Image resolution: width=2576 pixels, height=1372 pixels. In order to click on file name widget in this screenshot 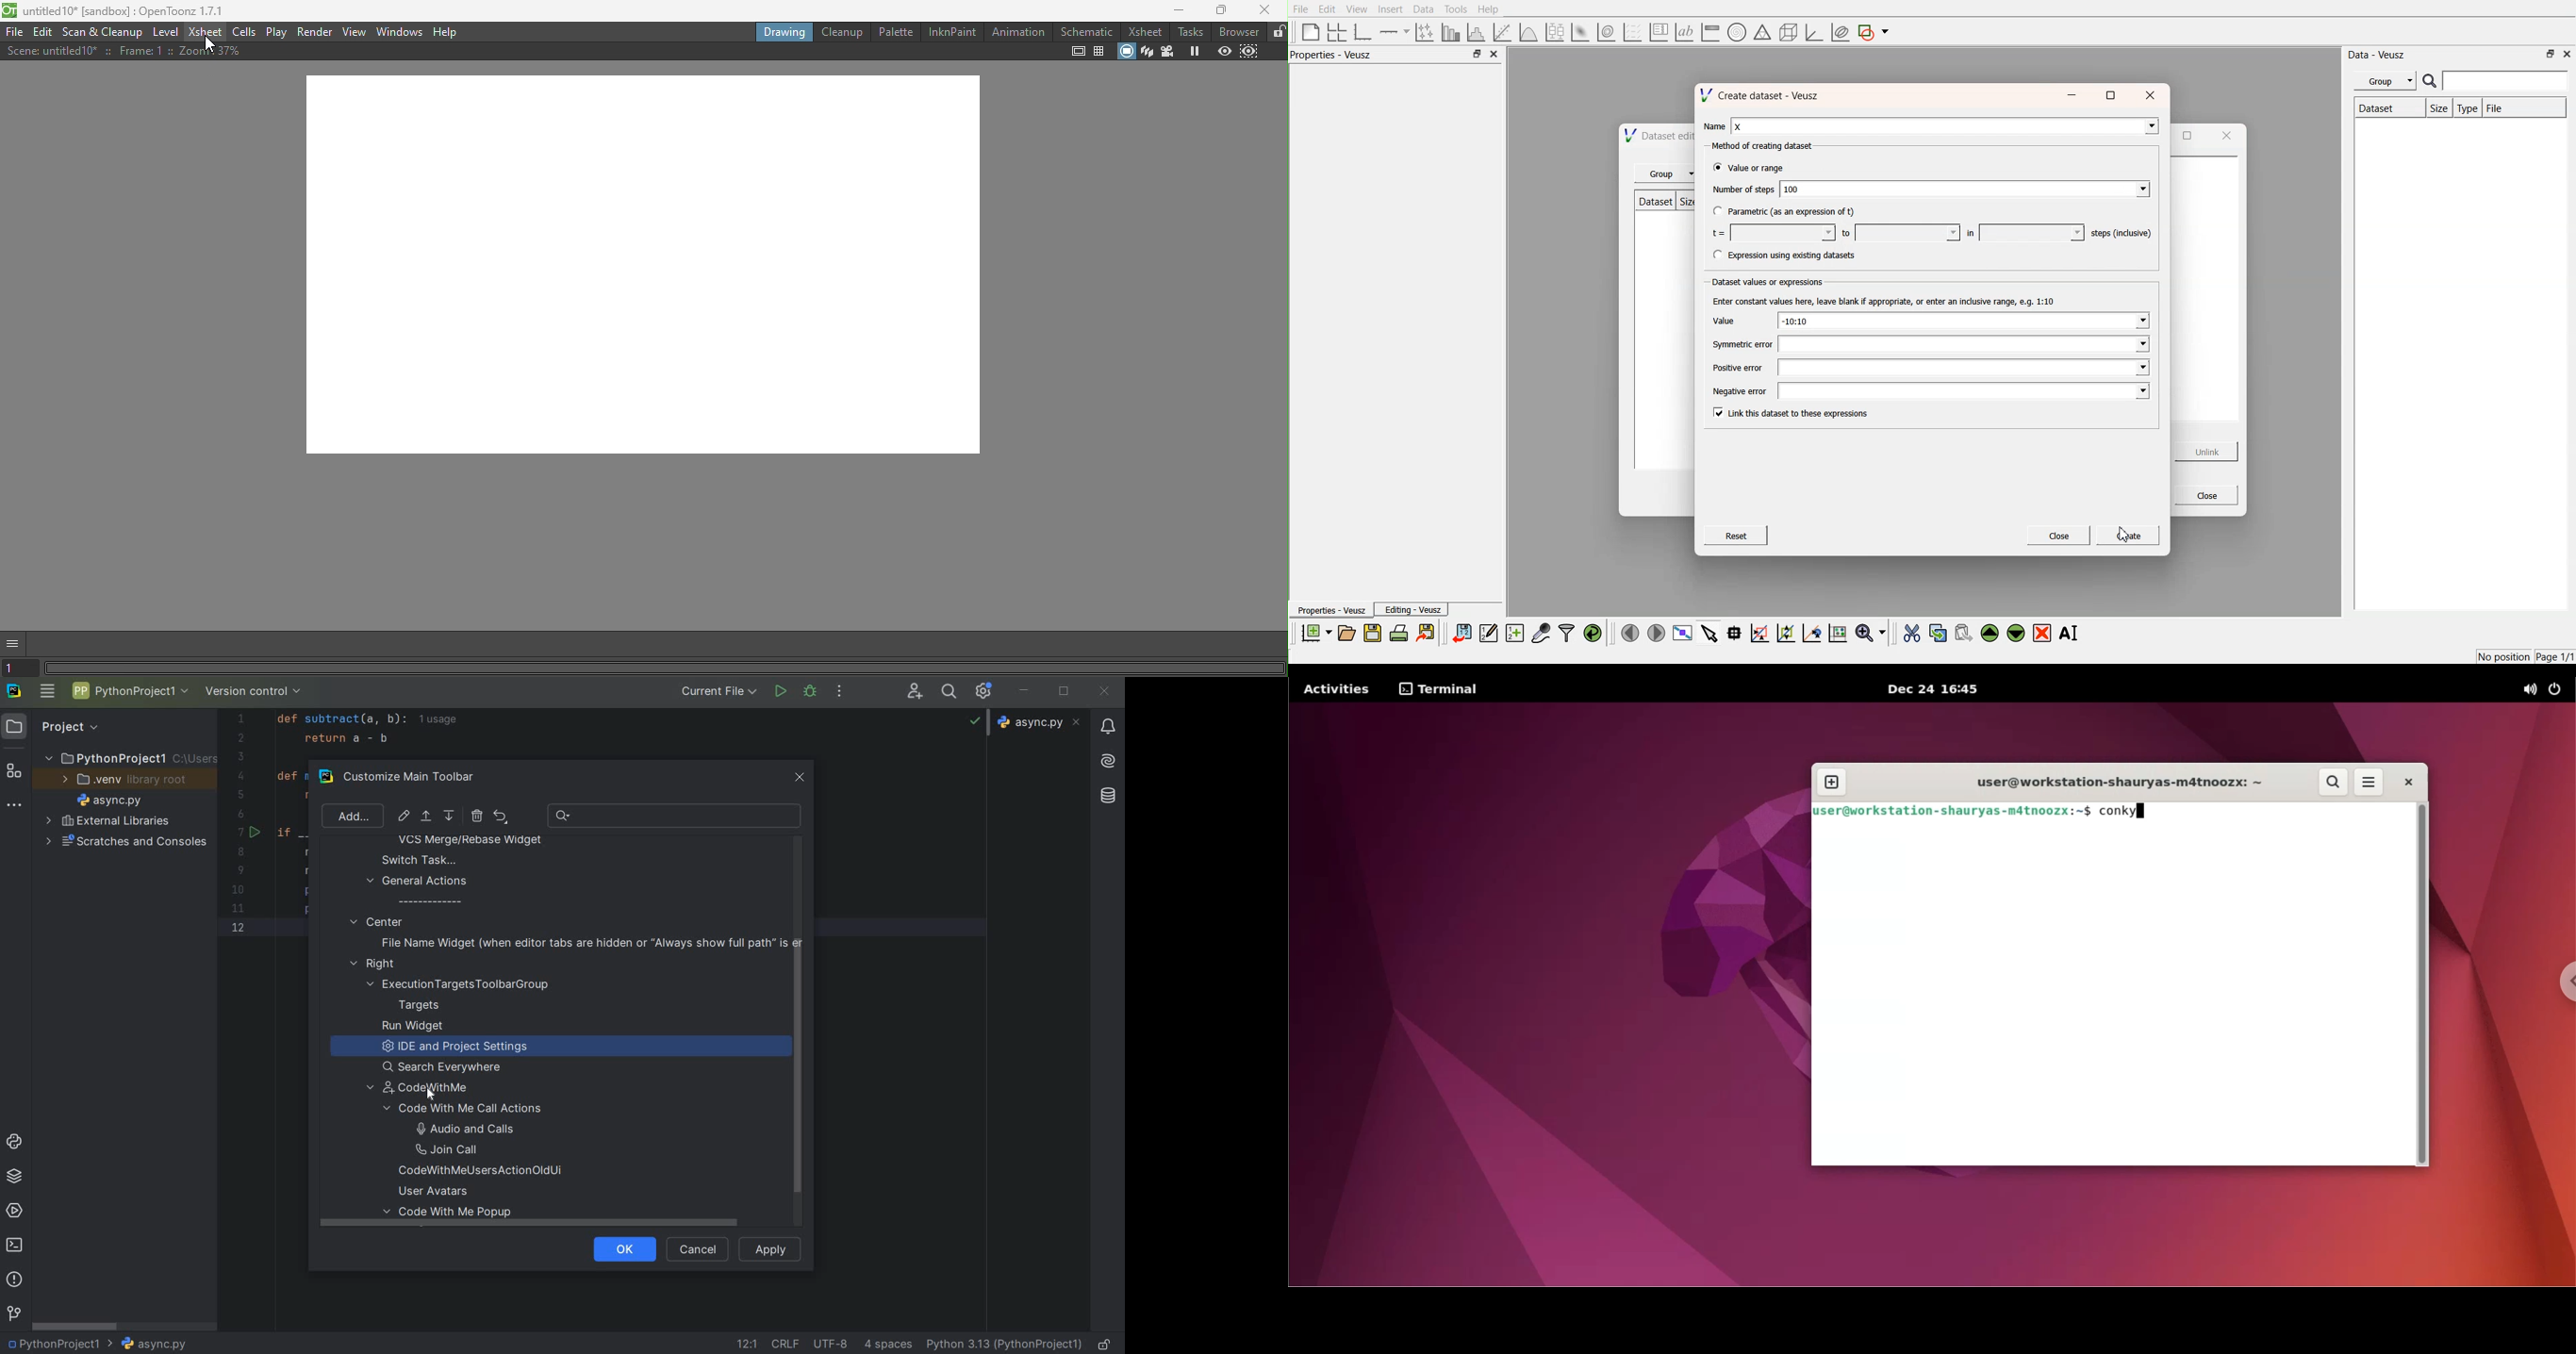, I will do `click(588, 942)`.